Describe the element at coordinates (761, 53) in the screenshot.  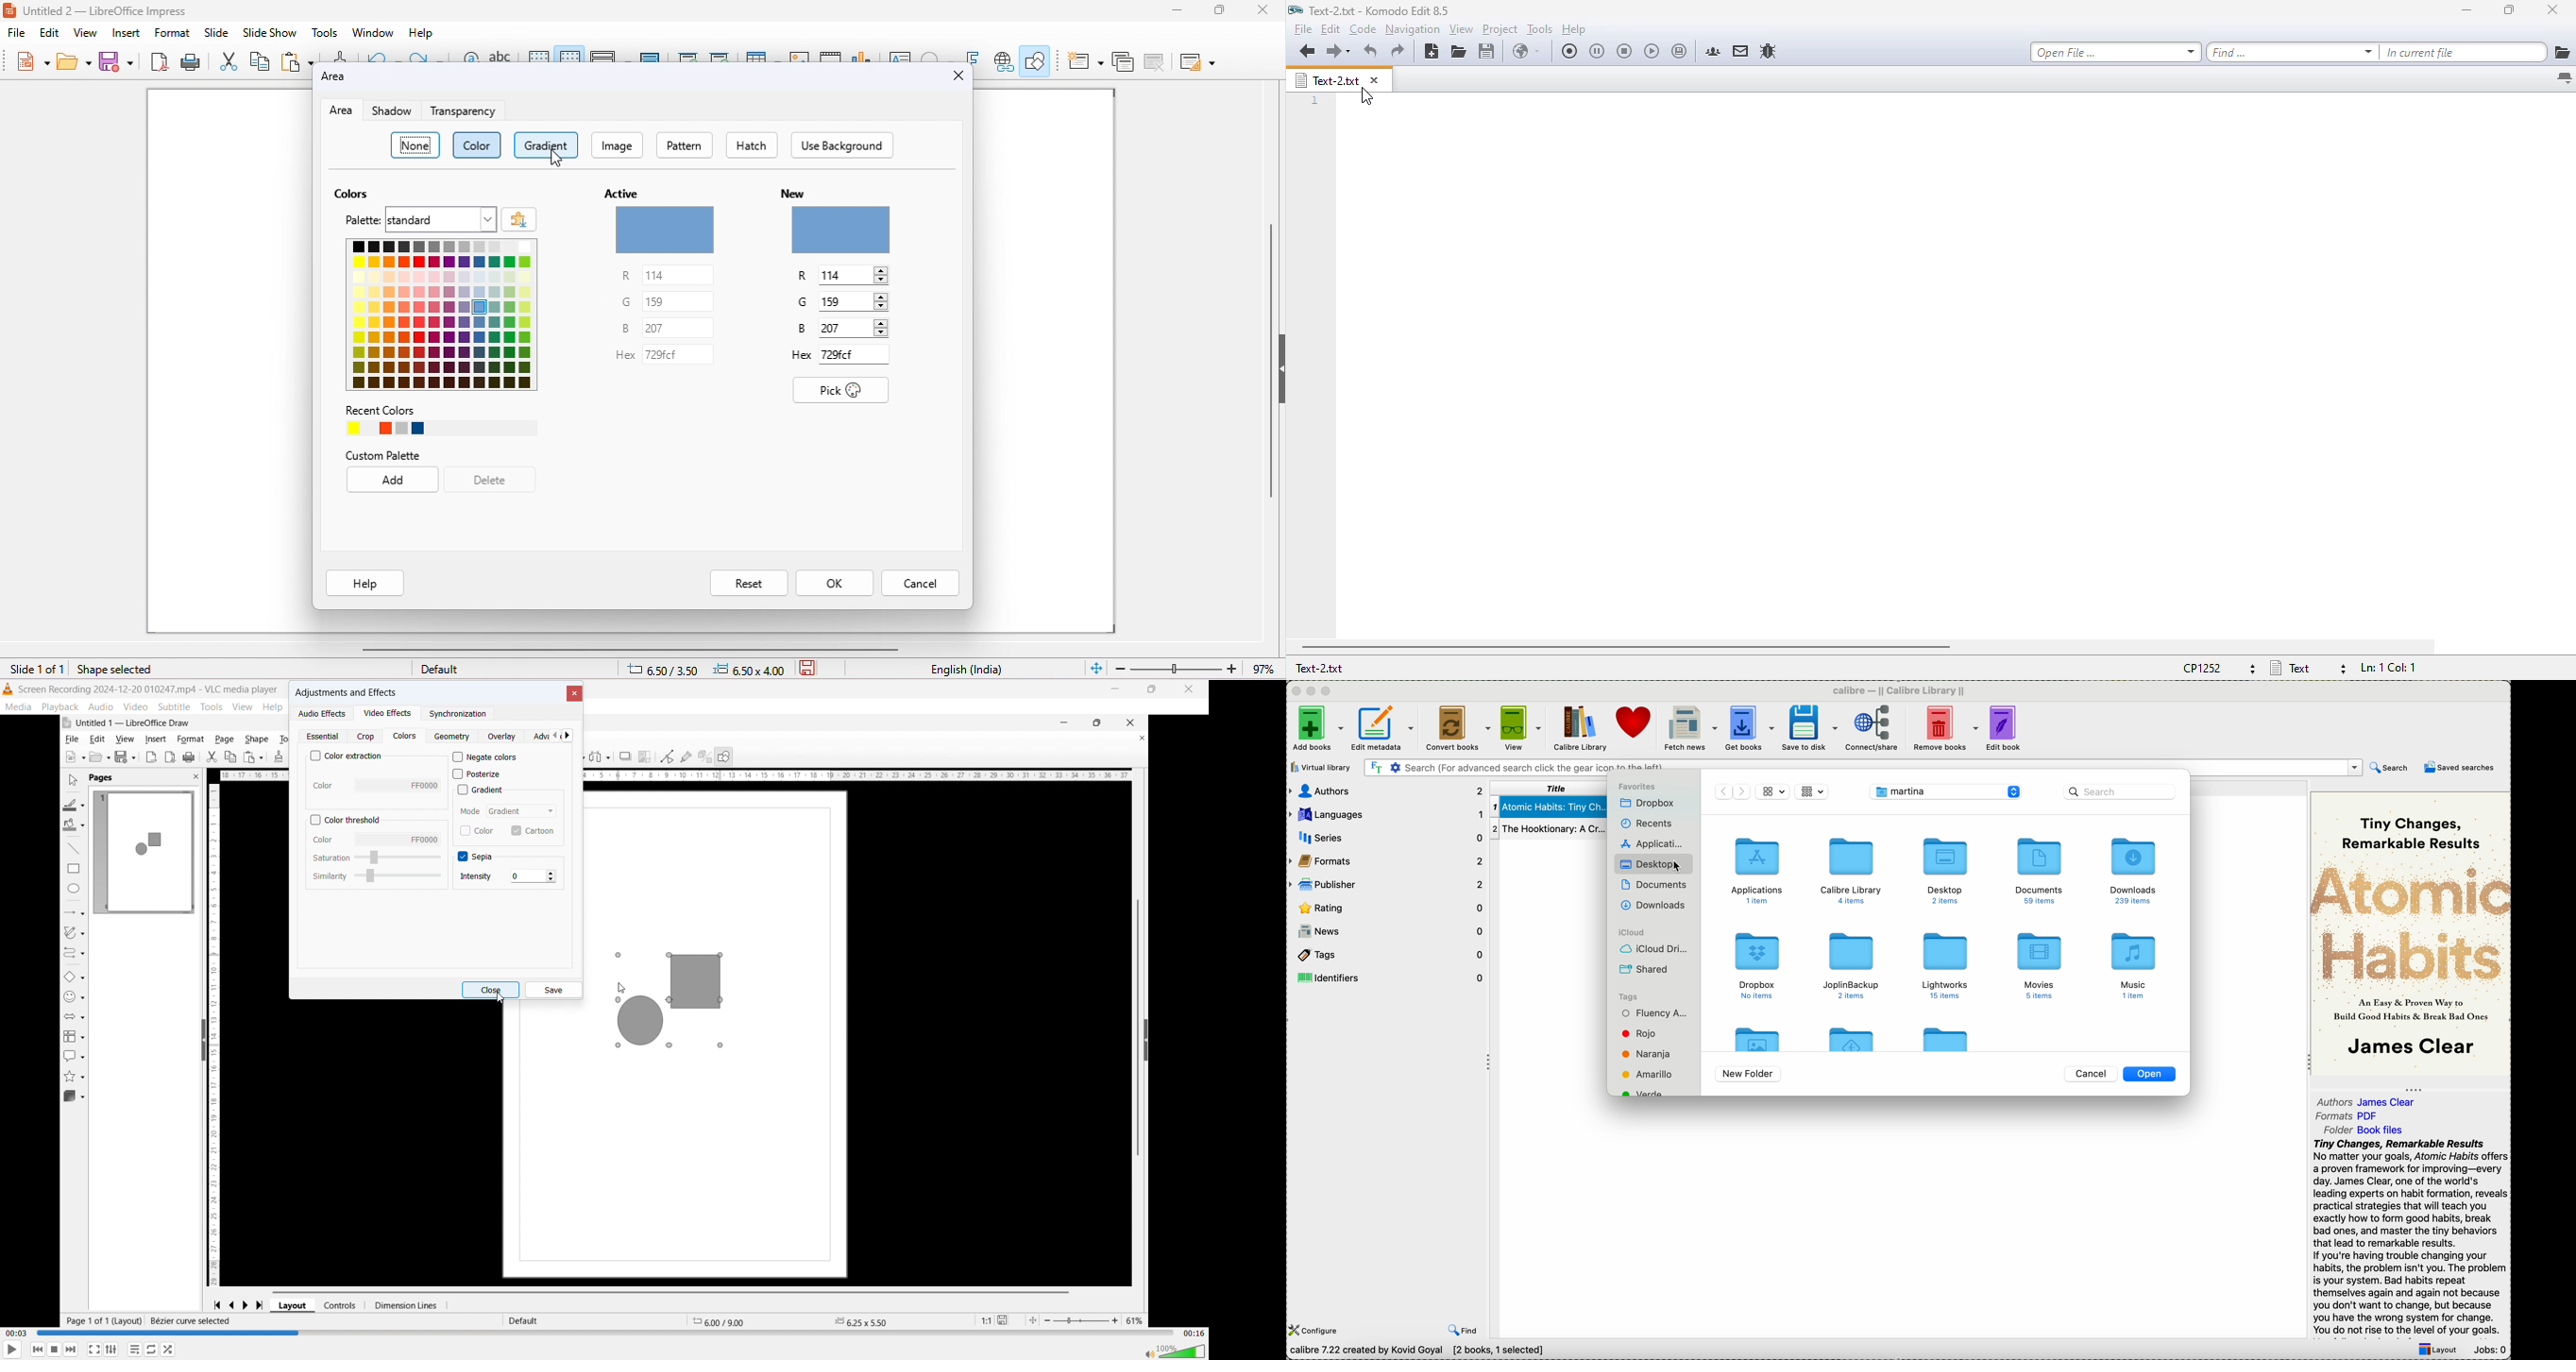
I see `insert table` at that location.